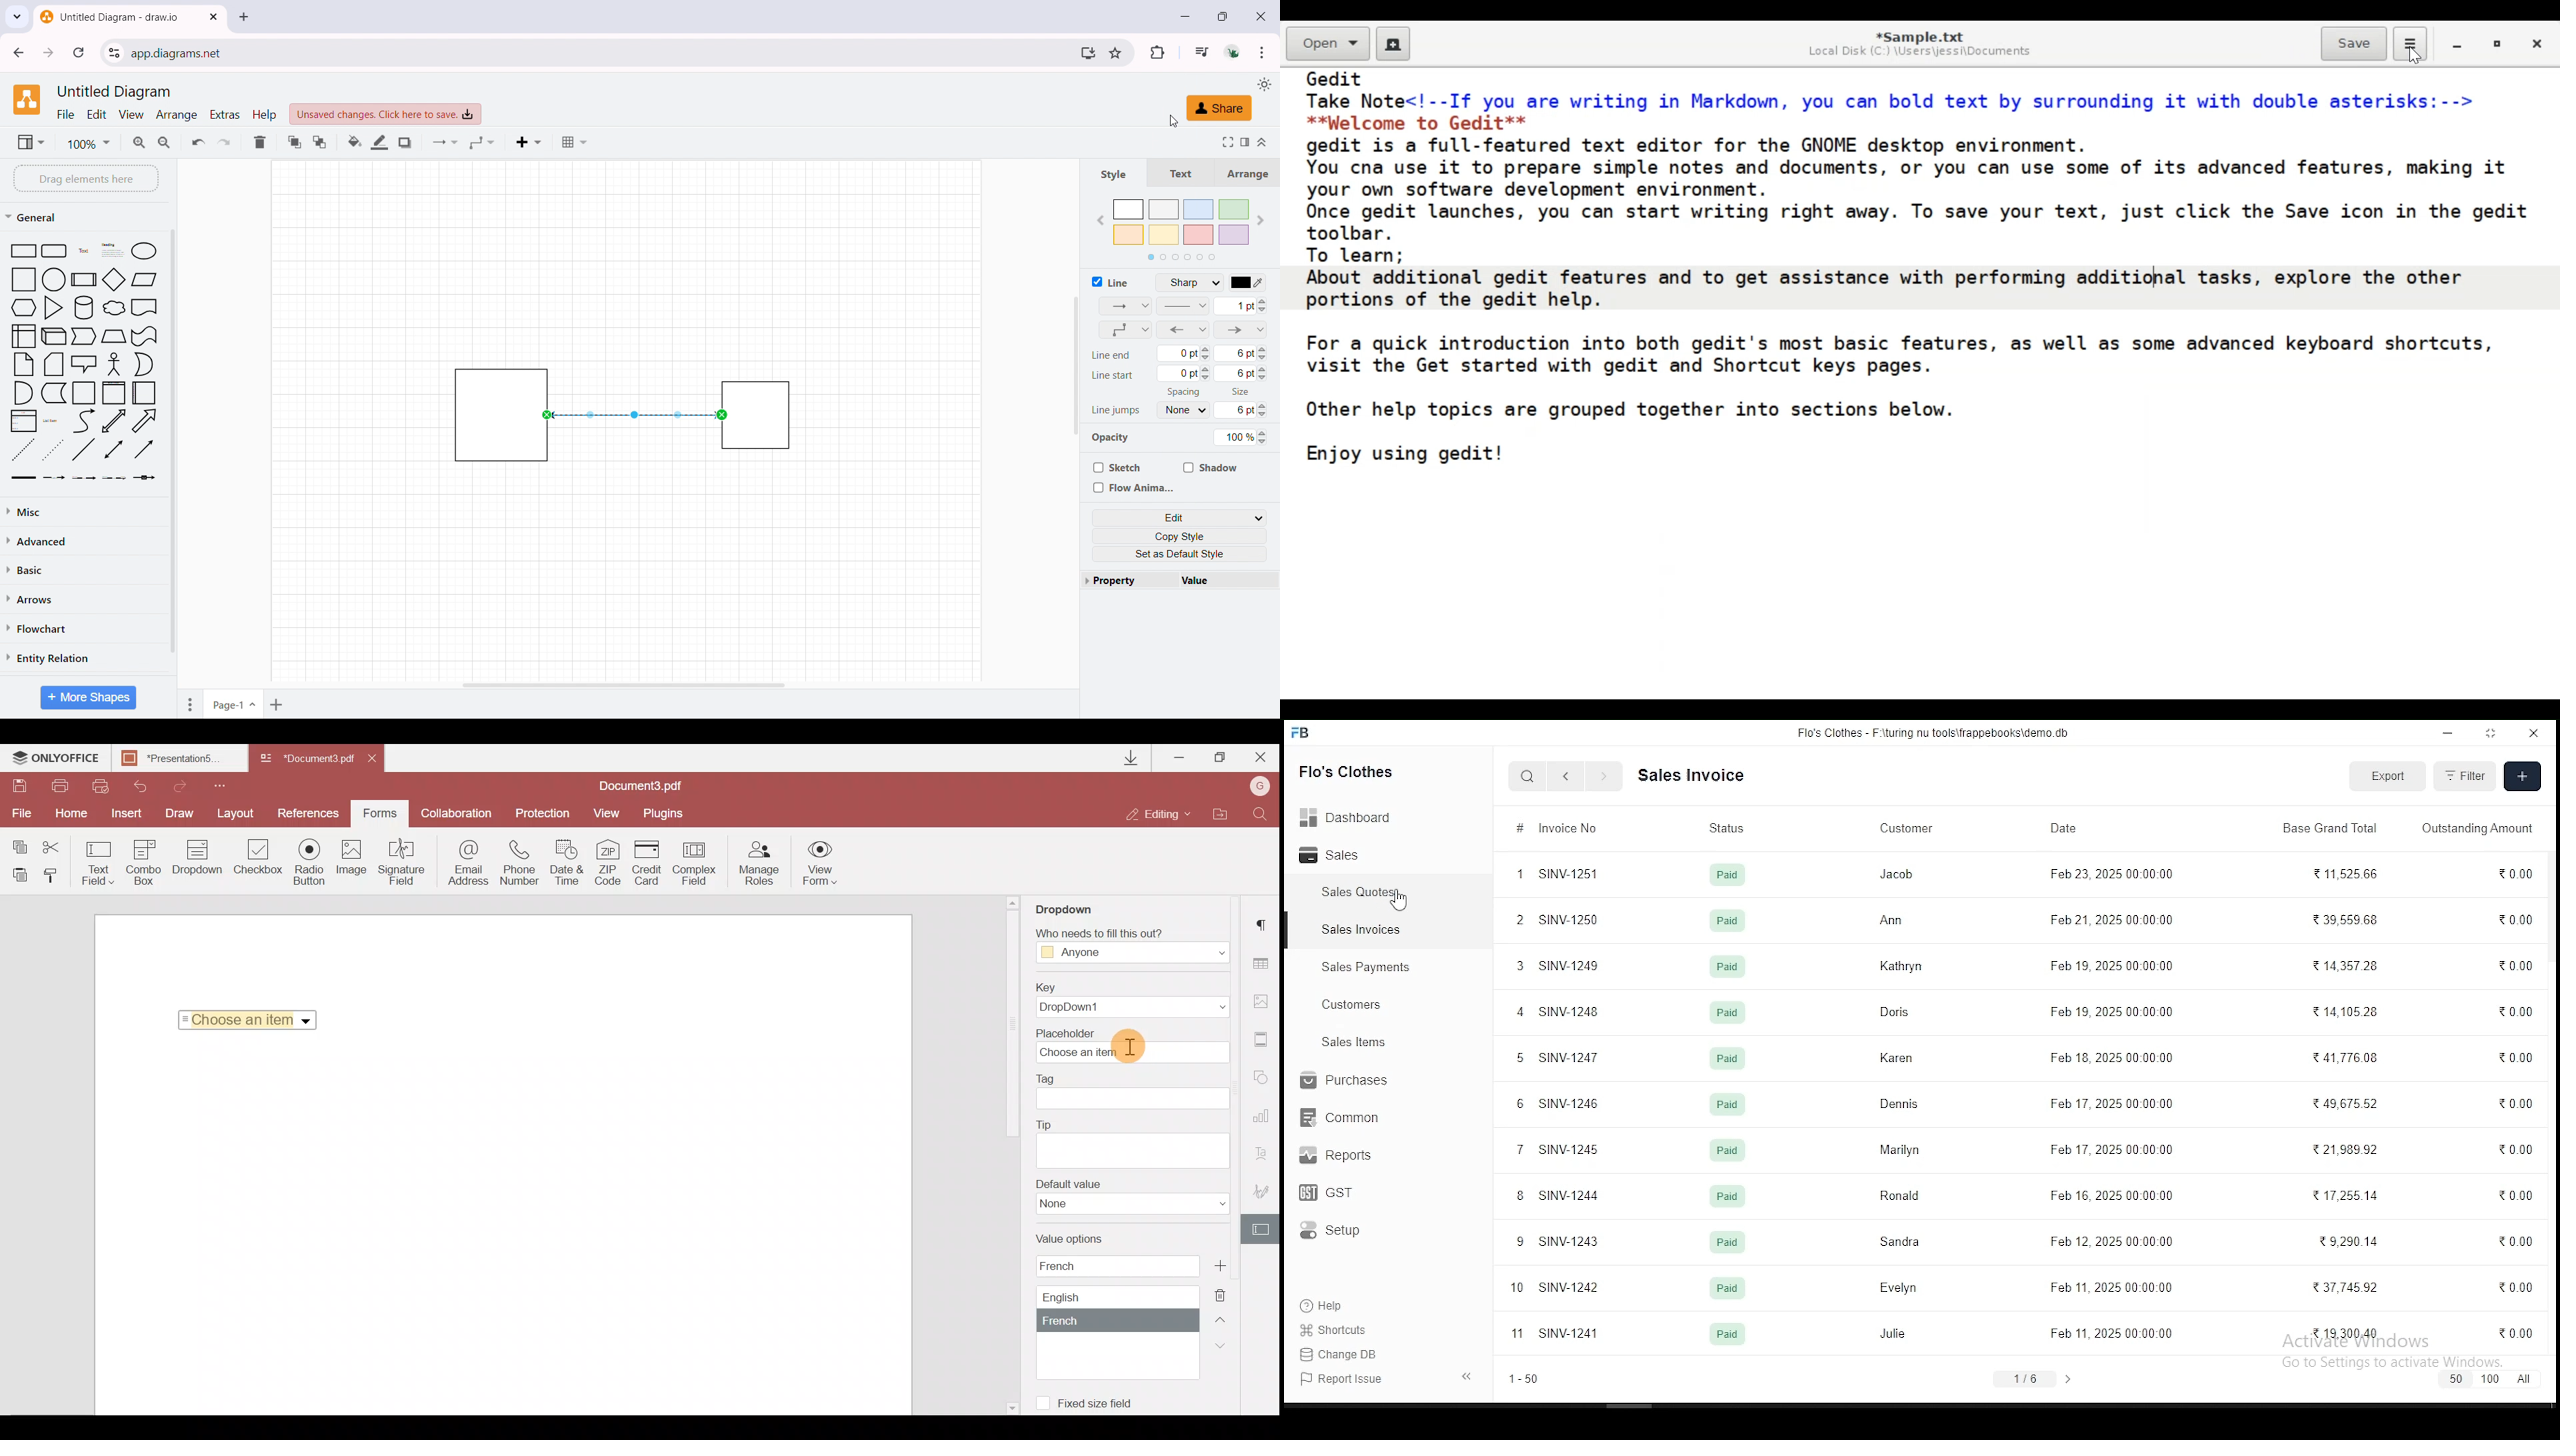  Describe the element at coordinates (1727, 1332) in the screenshot. I see `paid` at that location.